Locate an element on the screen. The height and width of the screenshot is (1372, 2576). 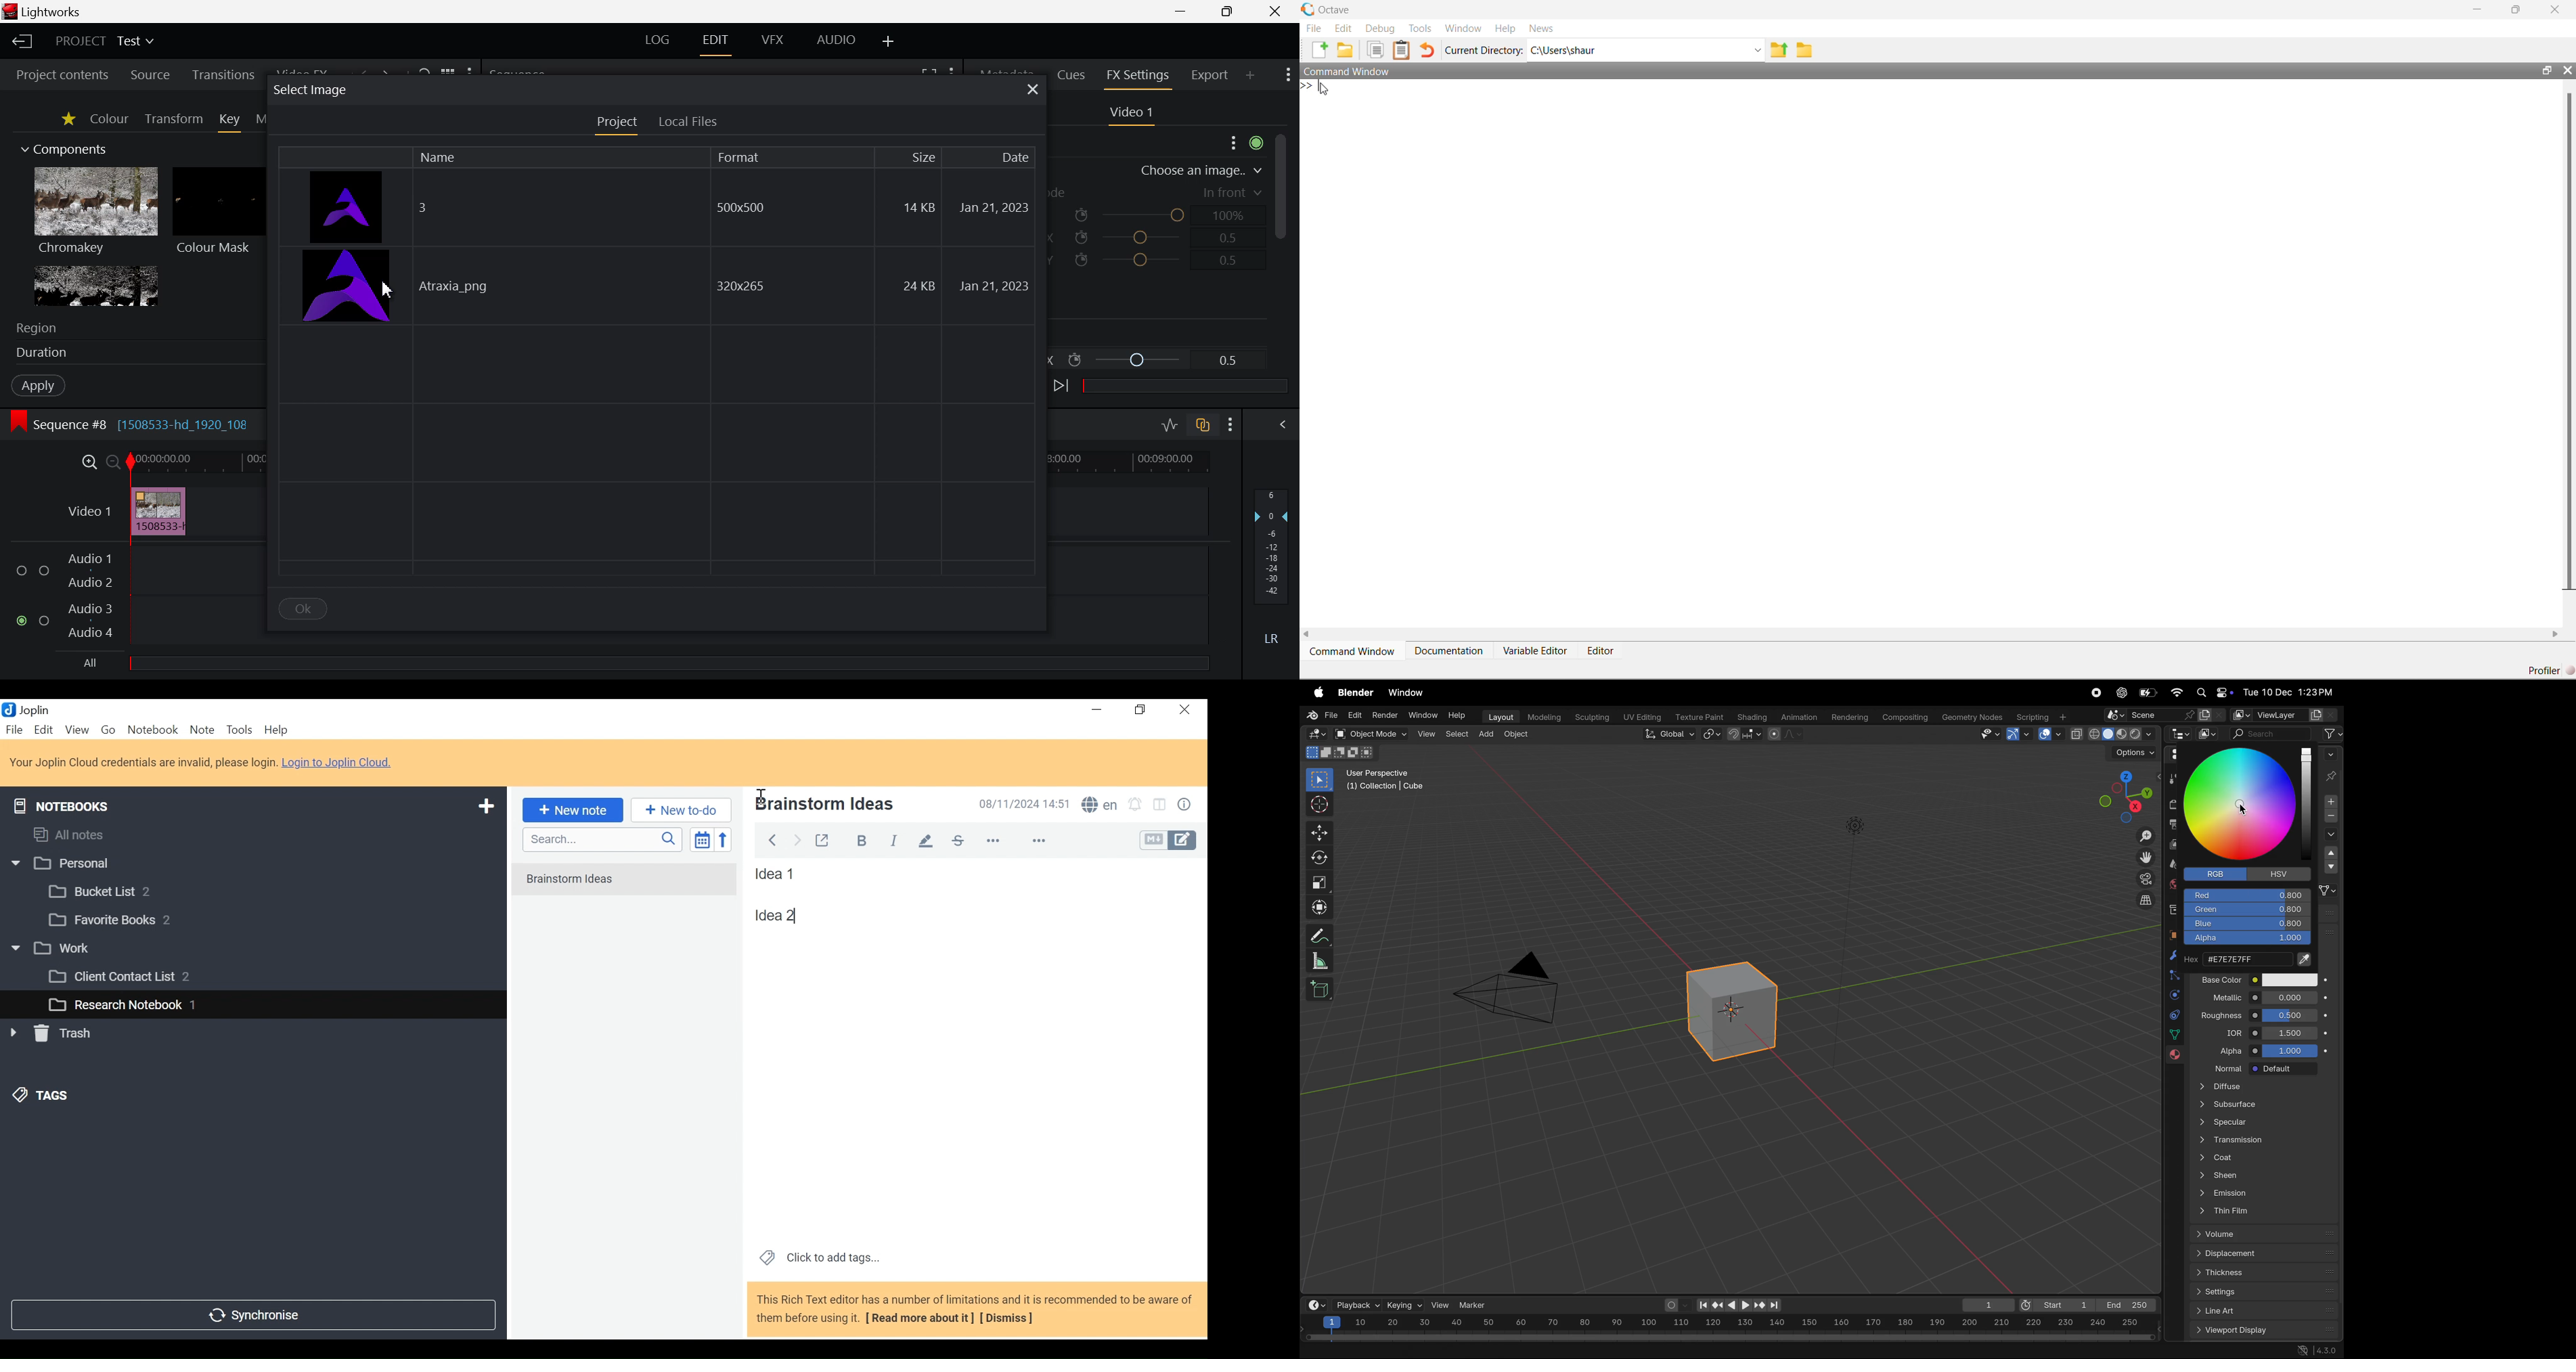
color wheel is located at coordinates (2241, 804).